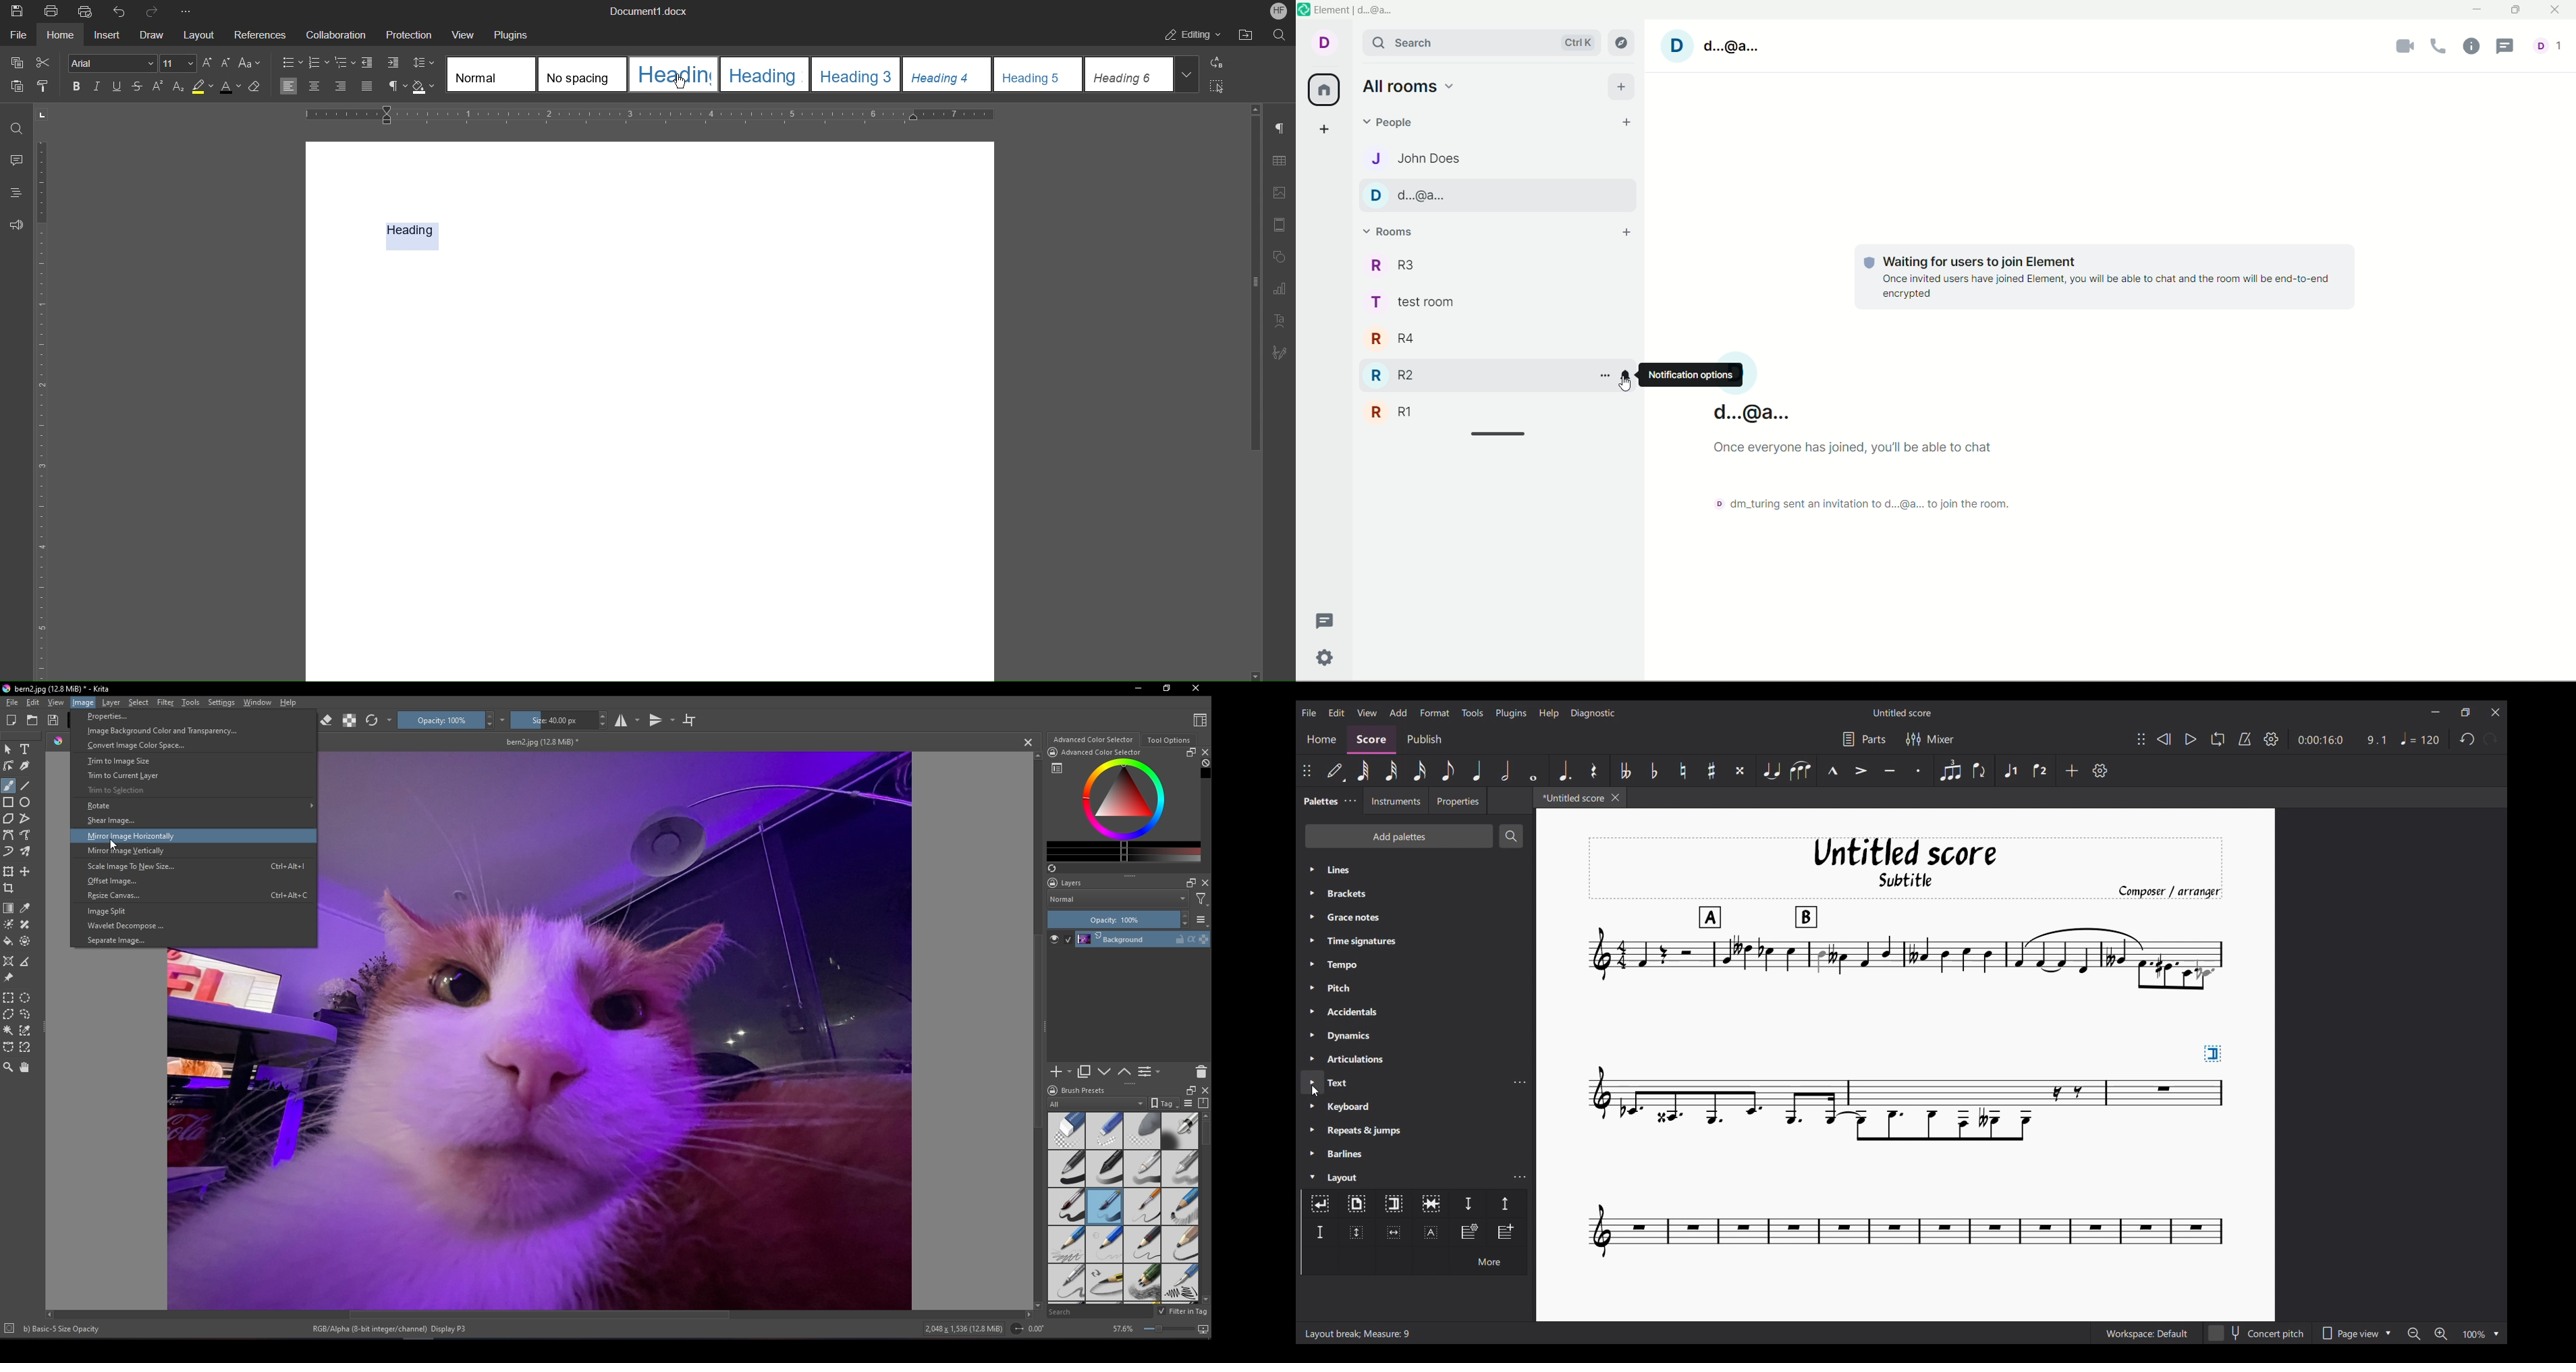  Describe the element at coordinates (540, 1314) in the screenshot. I see `Horizontal scroll` at that location.